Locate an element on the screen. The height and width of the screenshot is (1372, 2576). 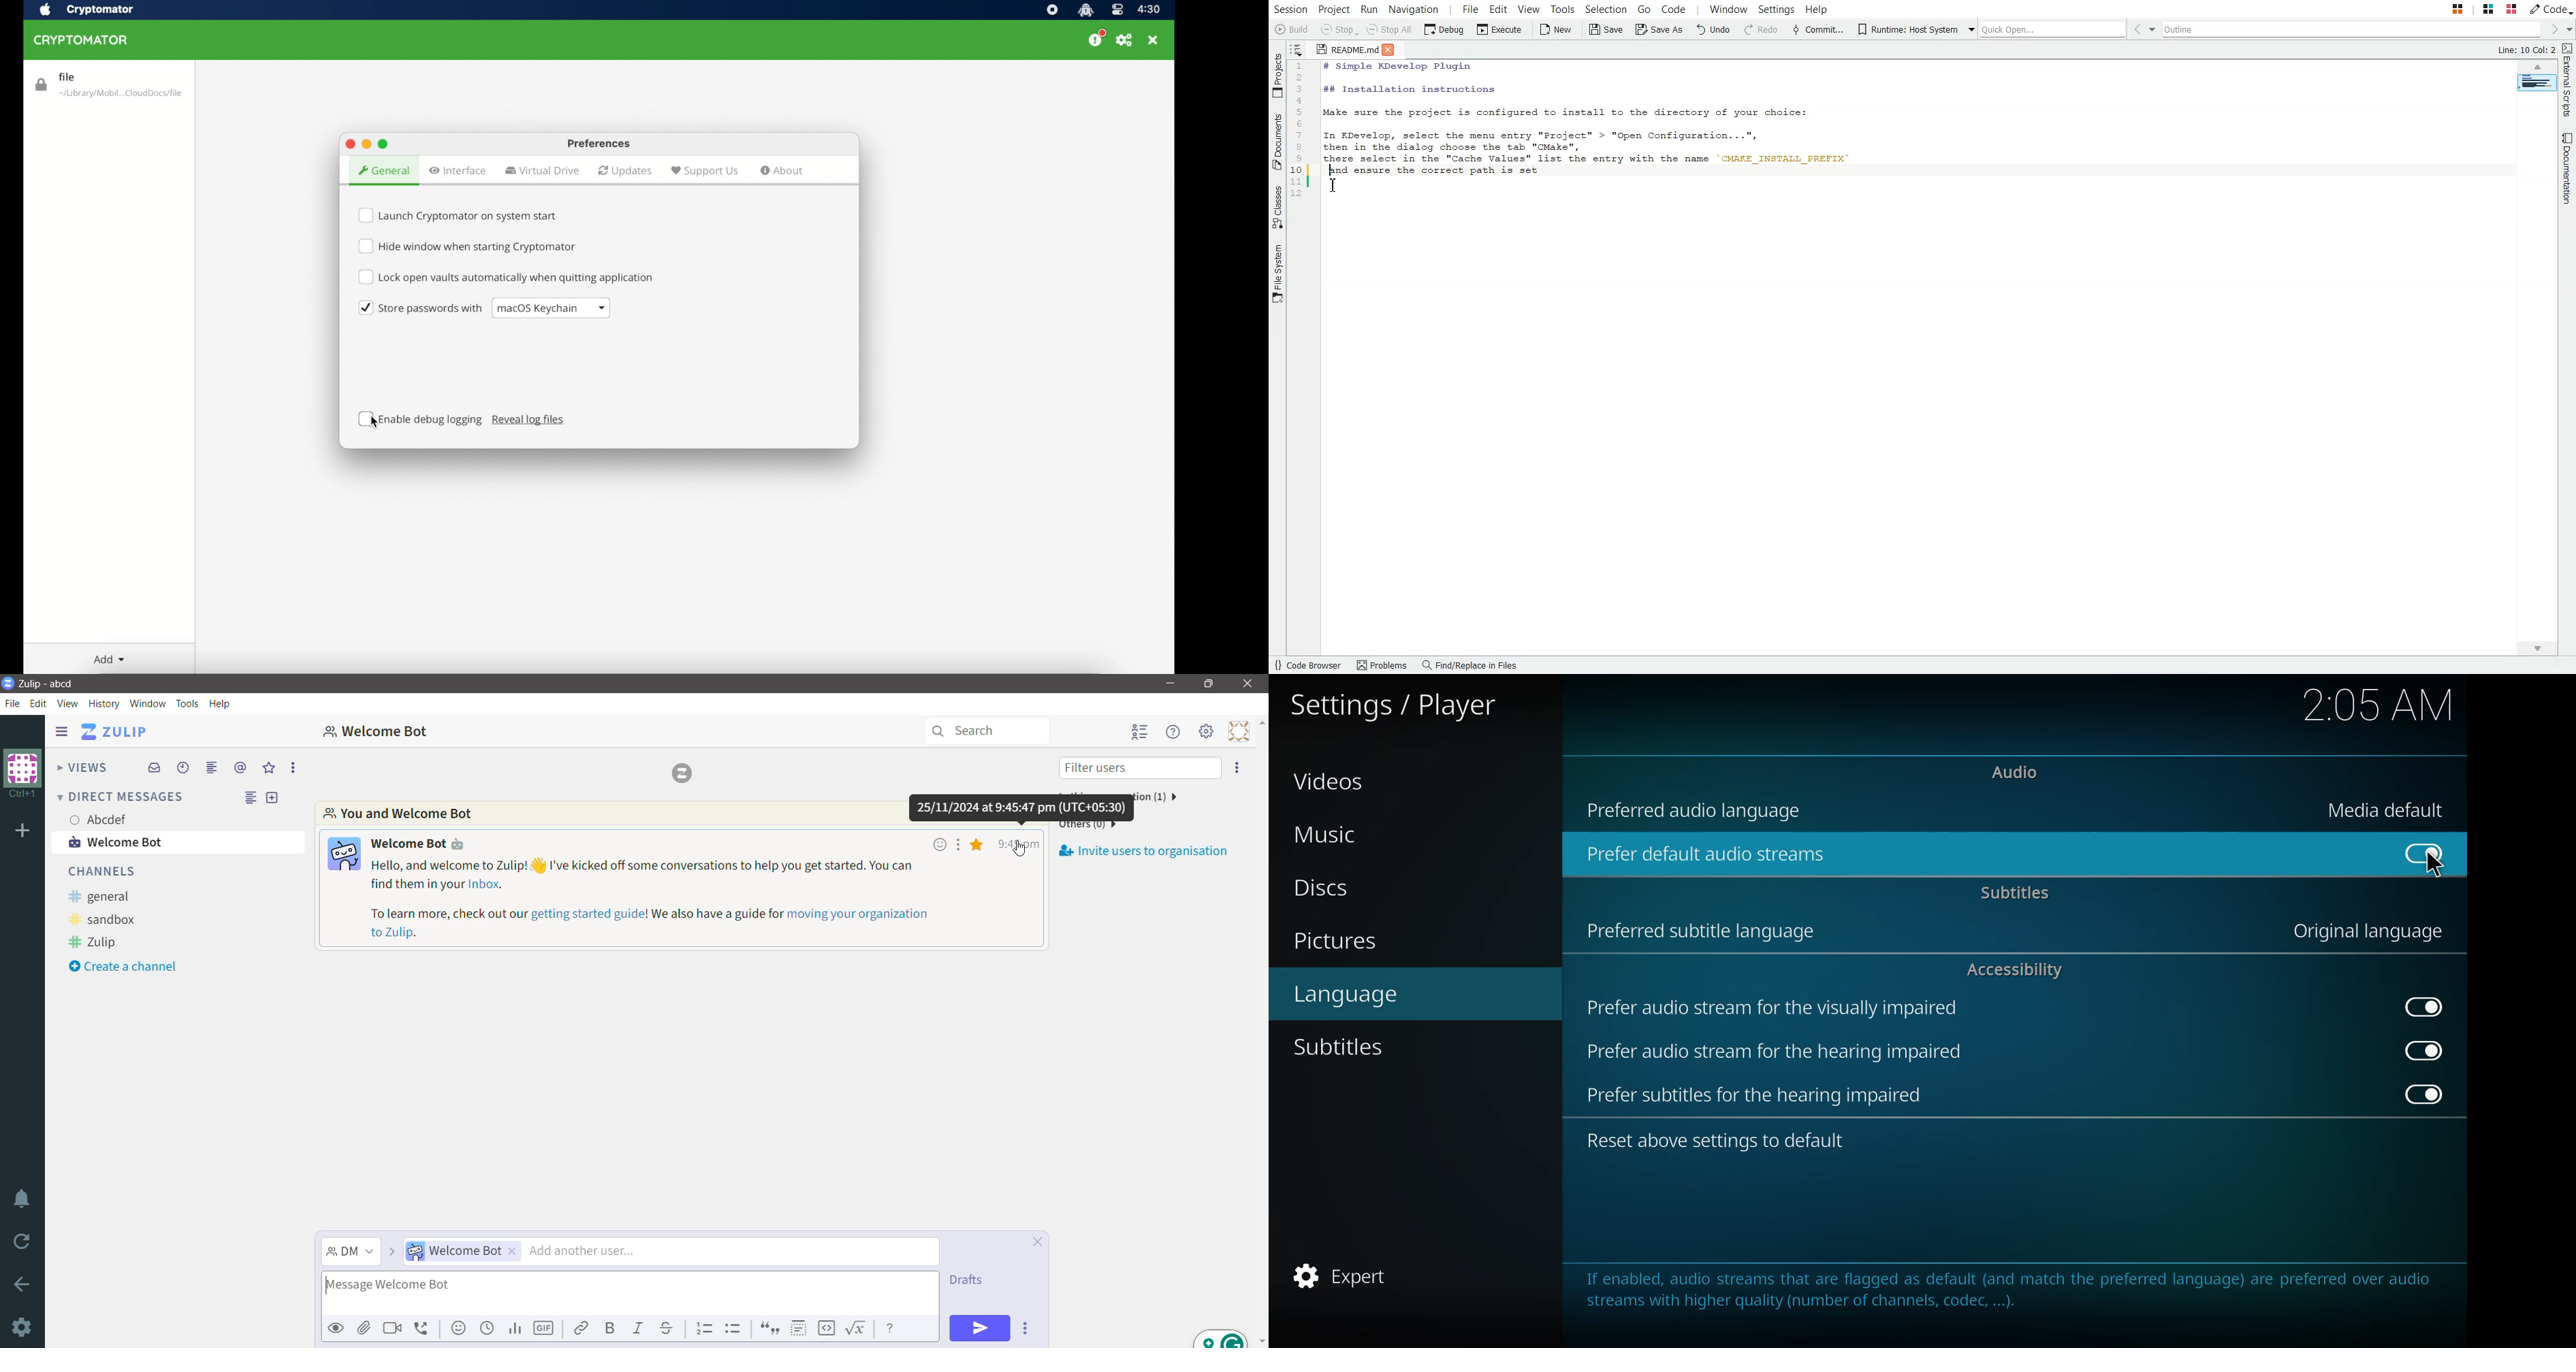
Close is located at coordinates (1248, 683).